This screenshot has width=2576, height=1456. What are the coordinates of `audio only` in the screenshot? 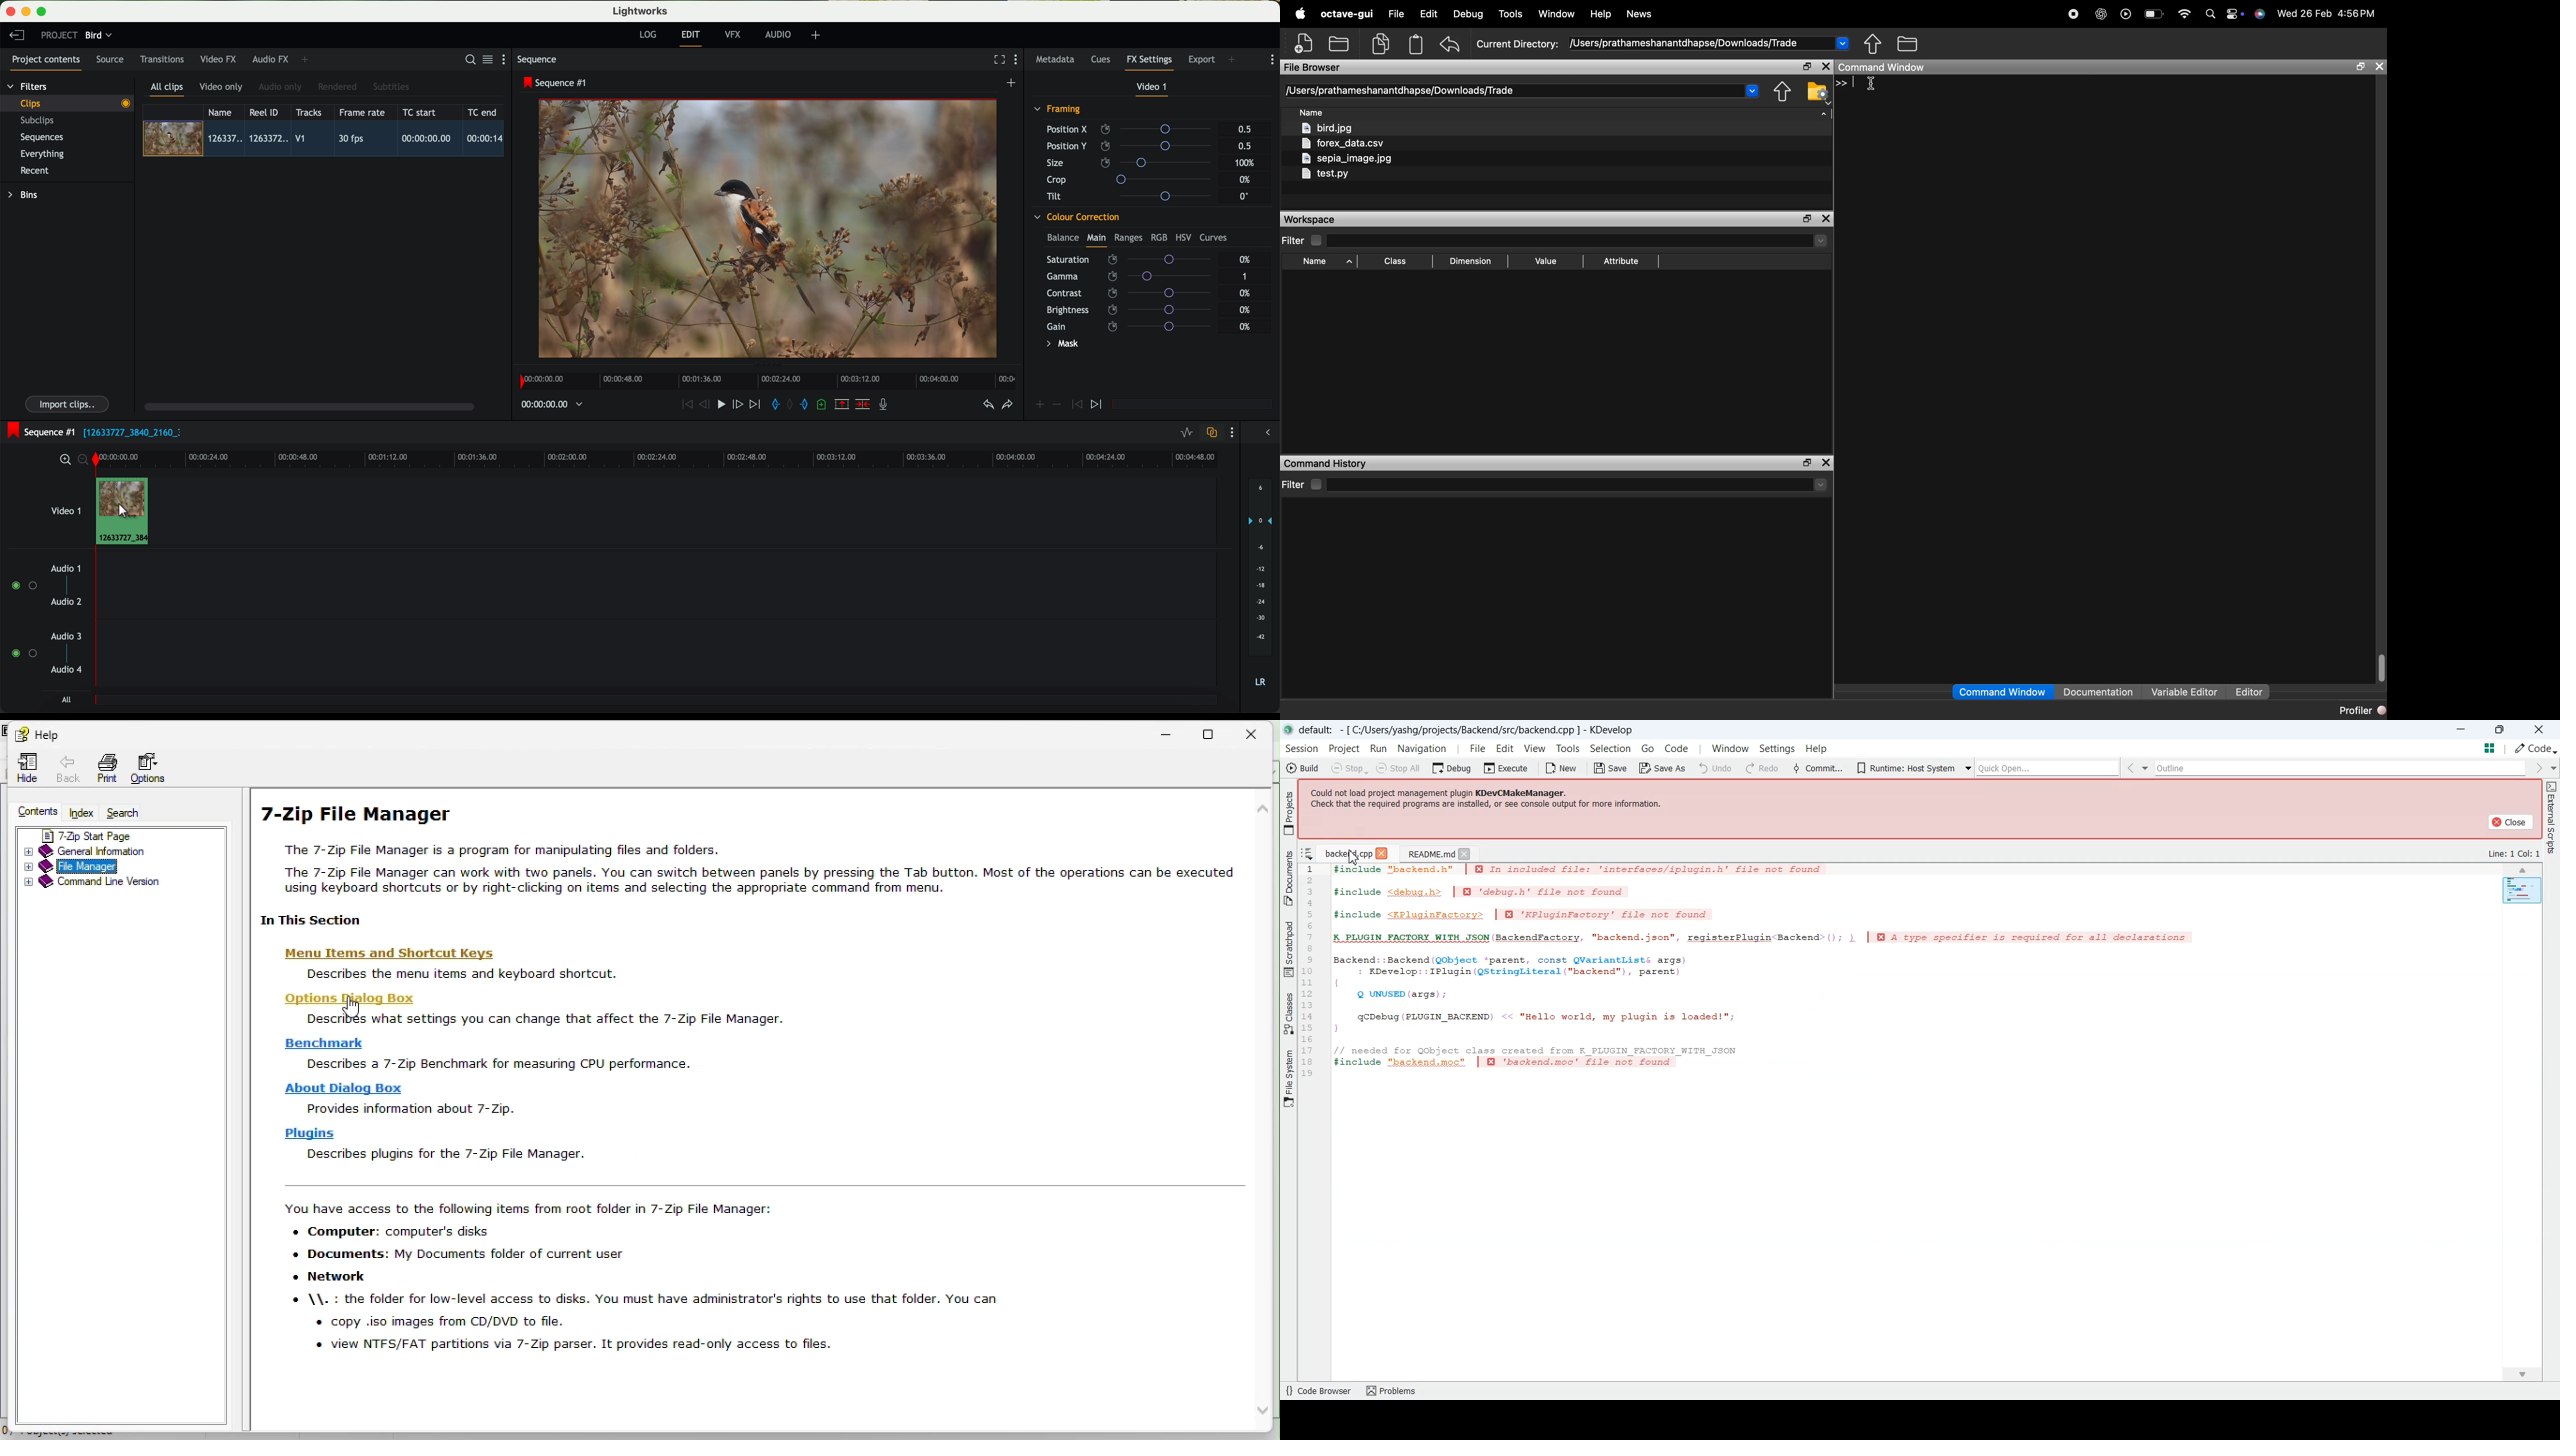 It's located at (281, 87).